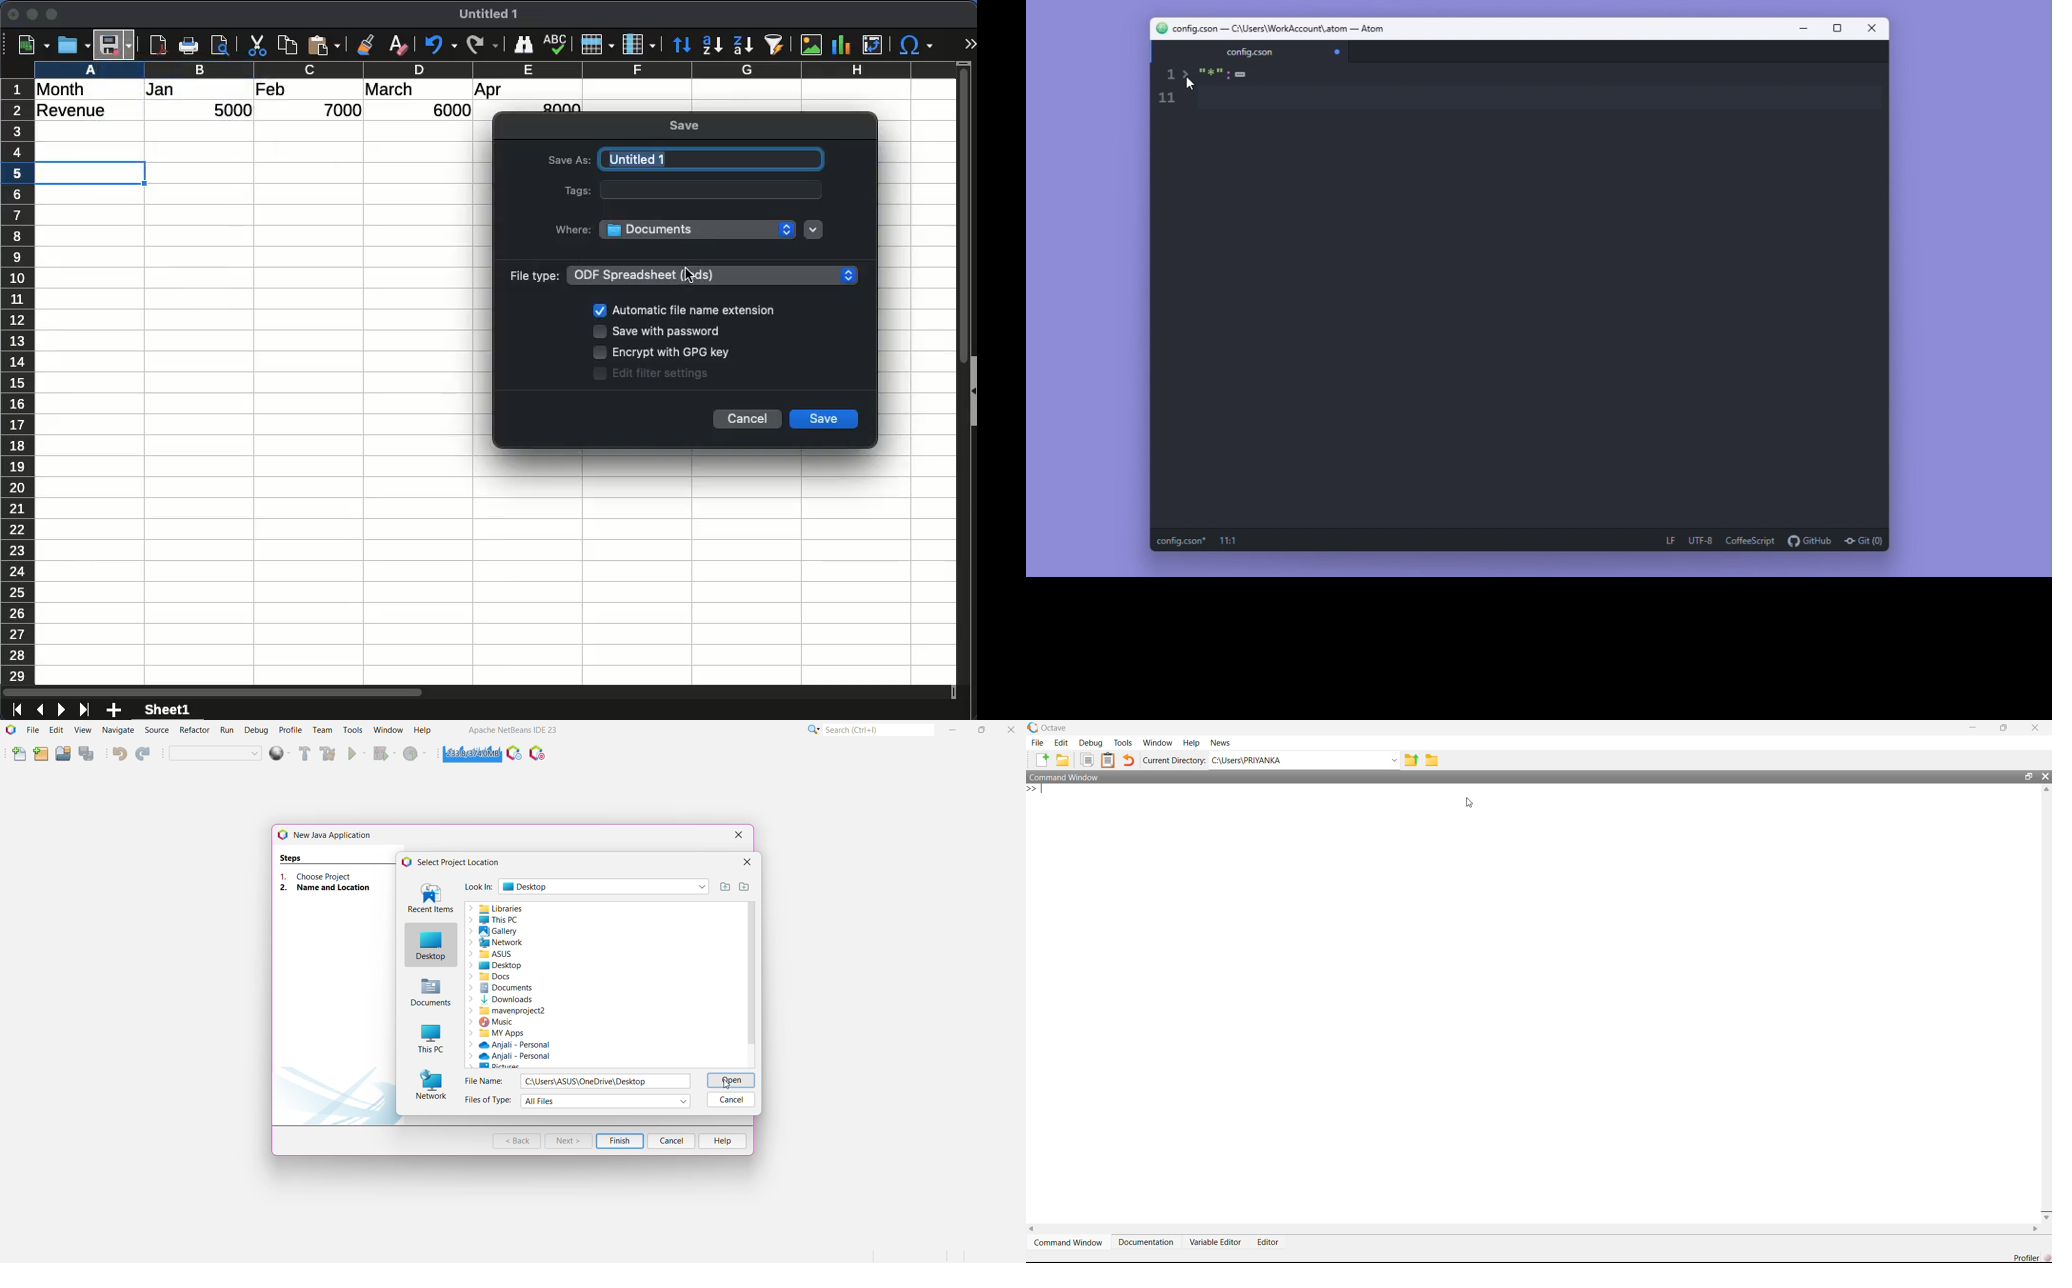  What do you see at coordinates (599, 310) in the screenshot?
I see `checkbox` at bounding box center [599, 310].